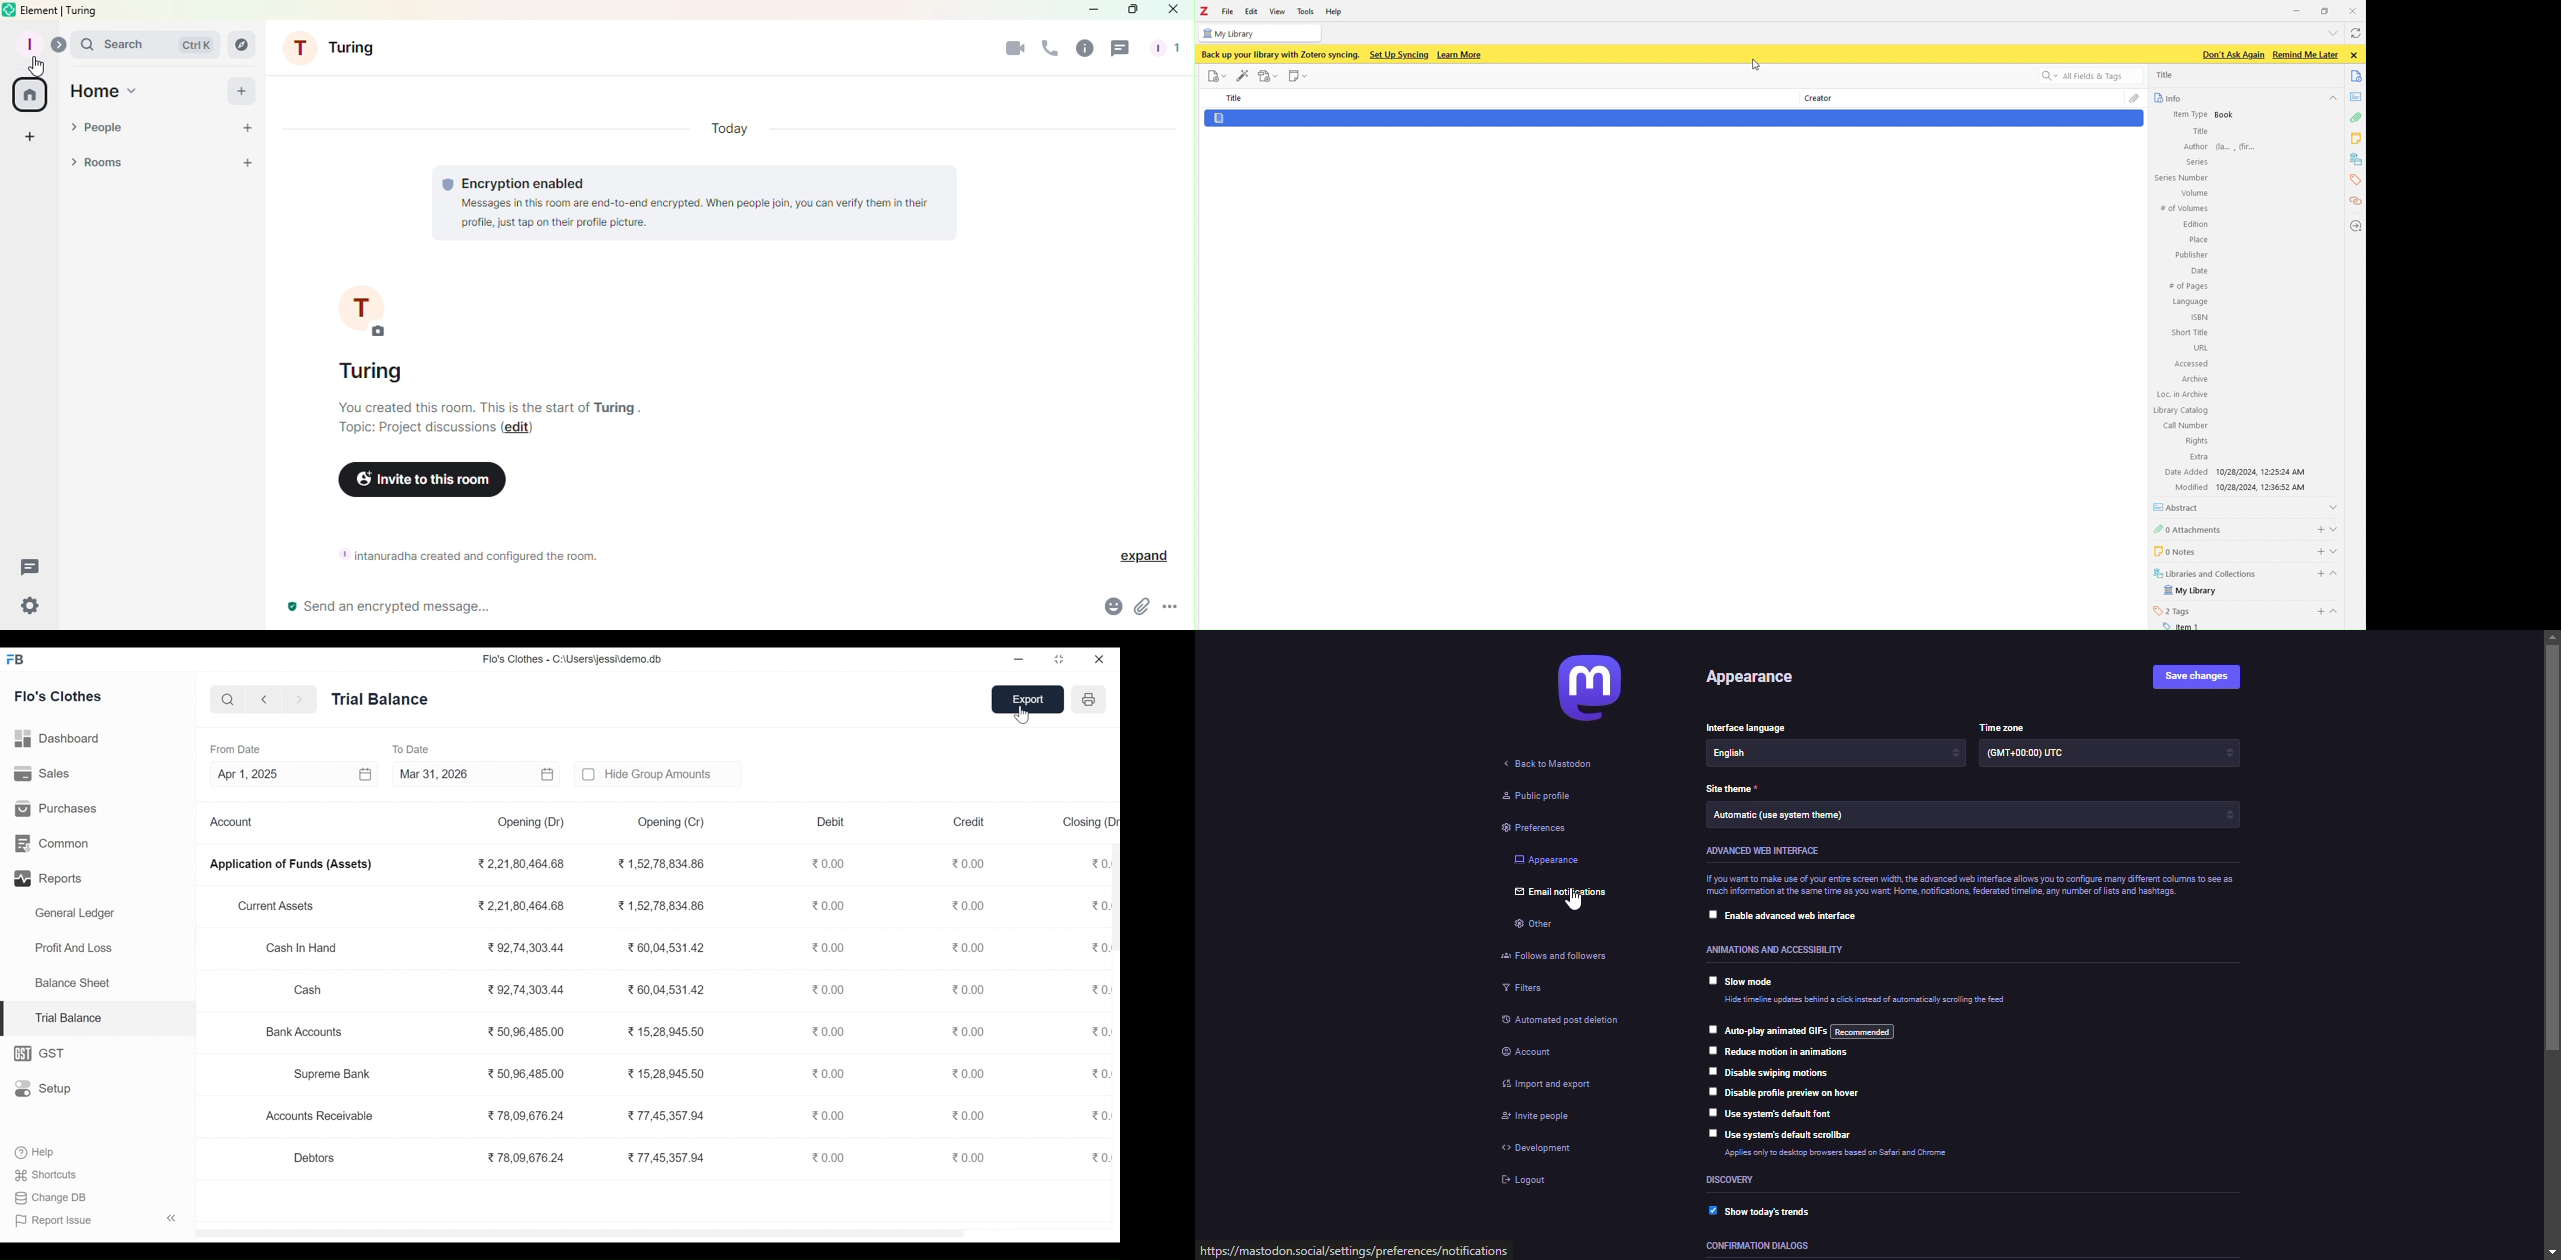 This screenshot has width=2576, height=1260. What do you see at coordinates (970, 989) in the screenshot?
I see `0.00` at bounding box center [970, 989].